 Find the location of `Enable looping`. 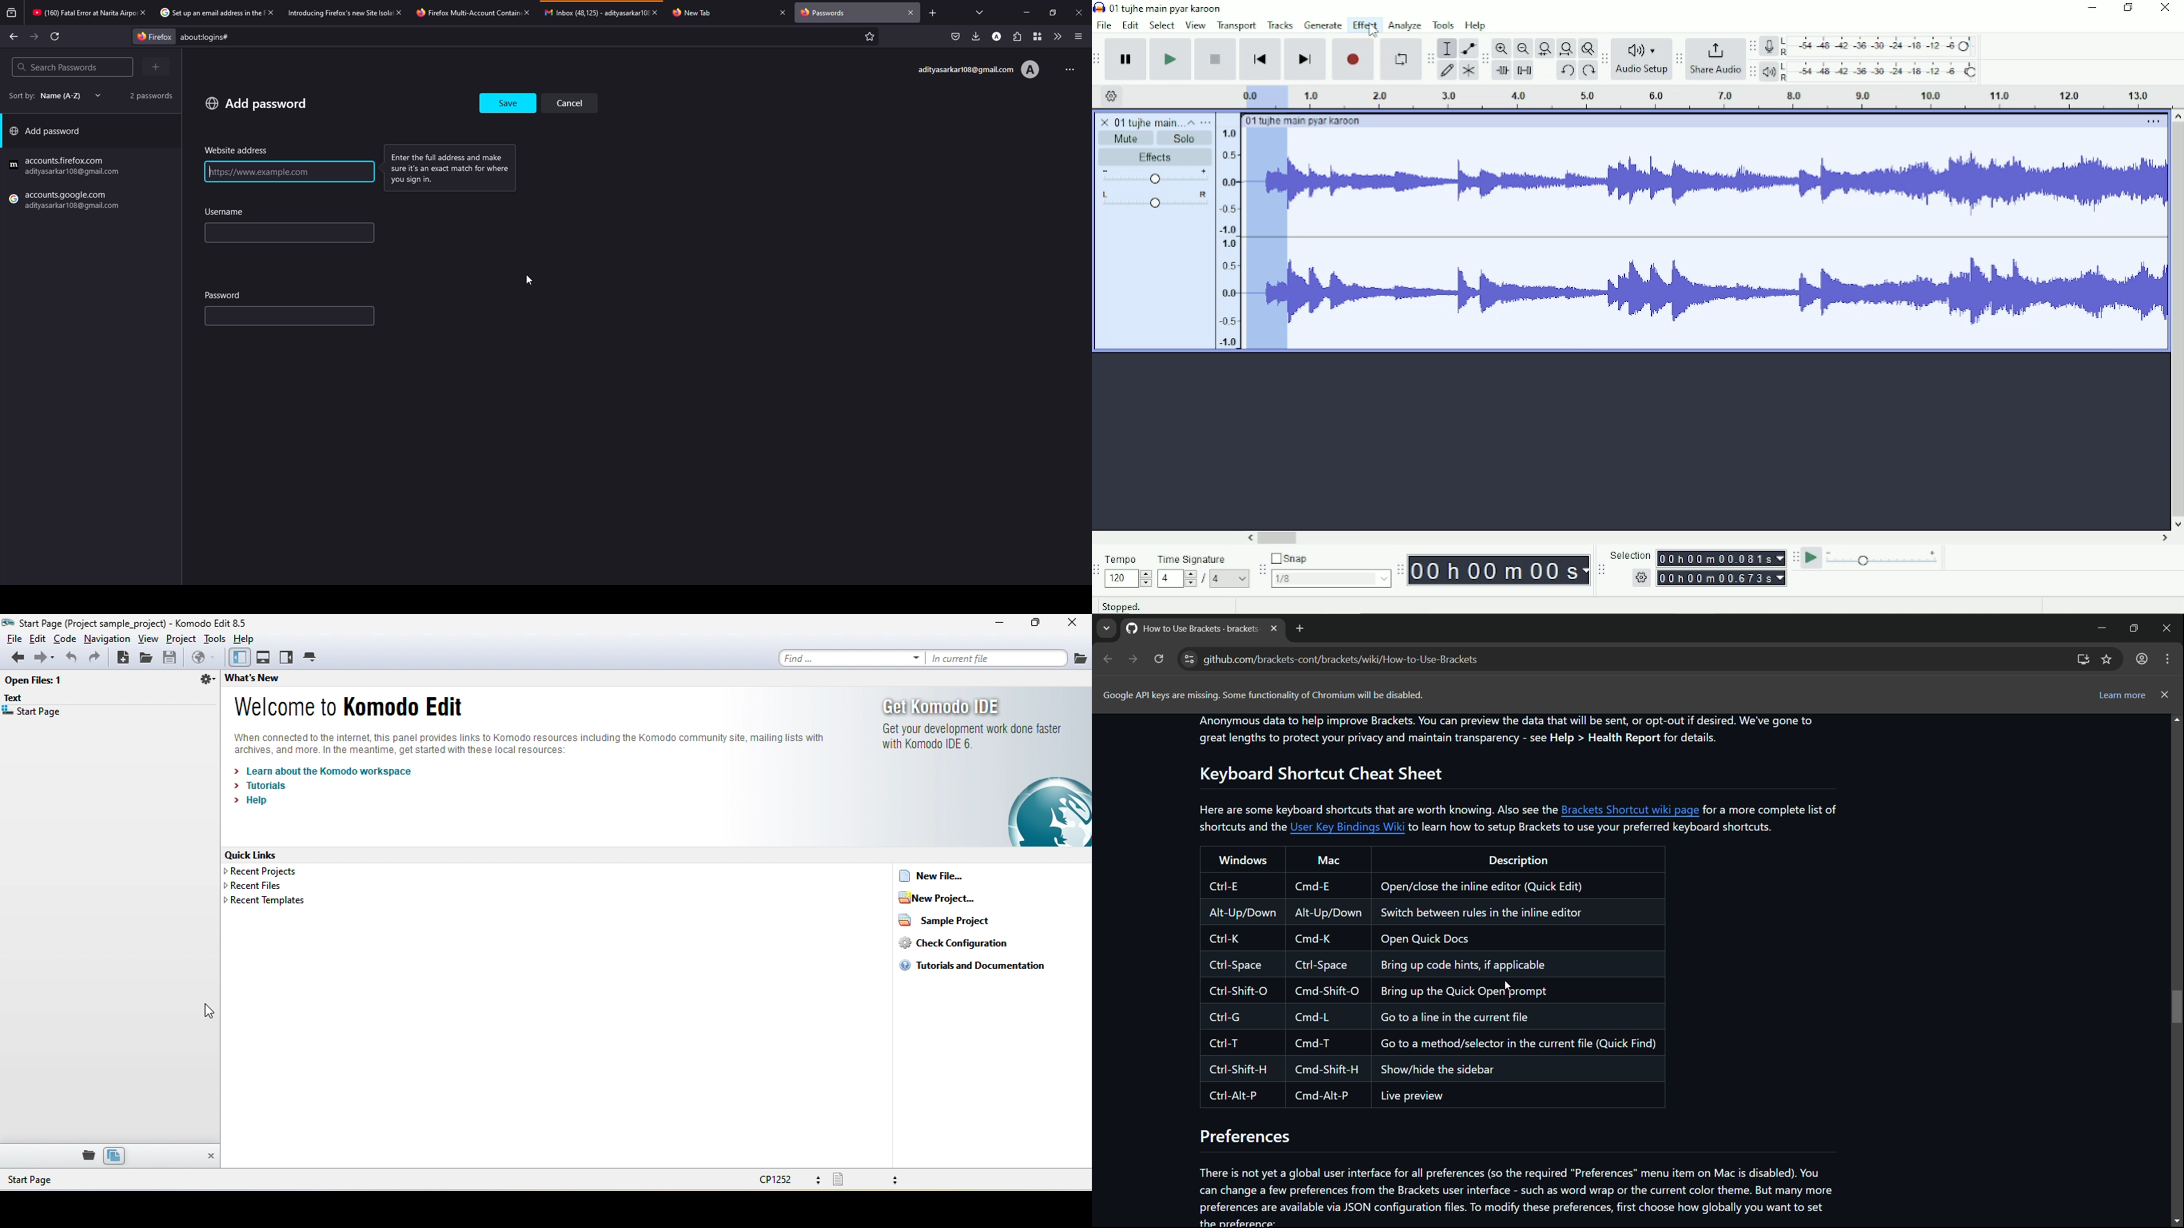

Enable looping is located at coordinates (1399, 60).